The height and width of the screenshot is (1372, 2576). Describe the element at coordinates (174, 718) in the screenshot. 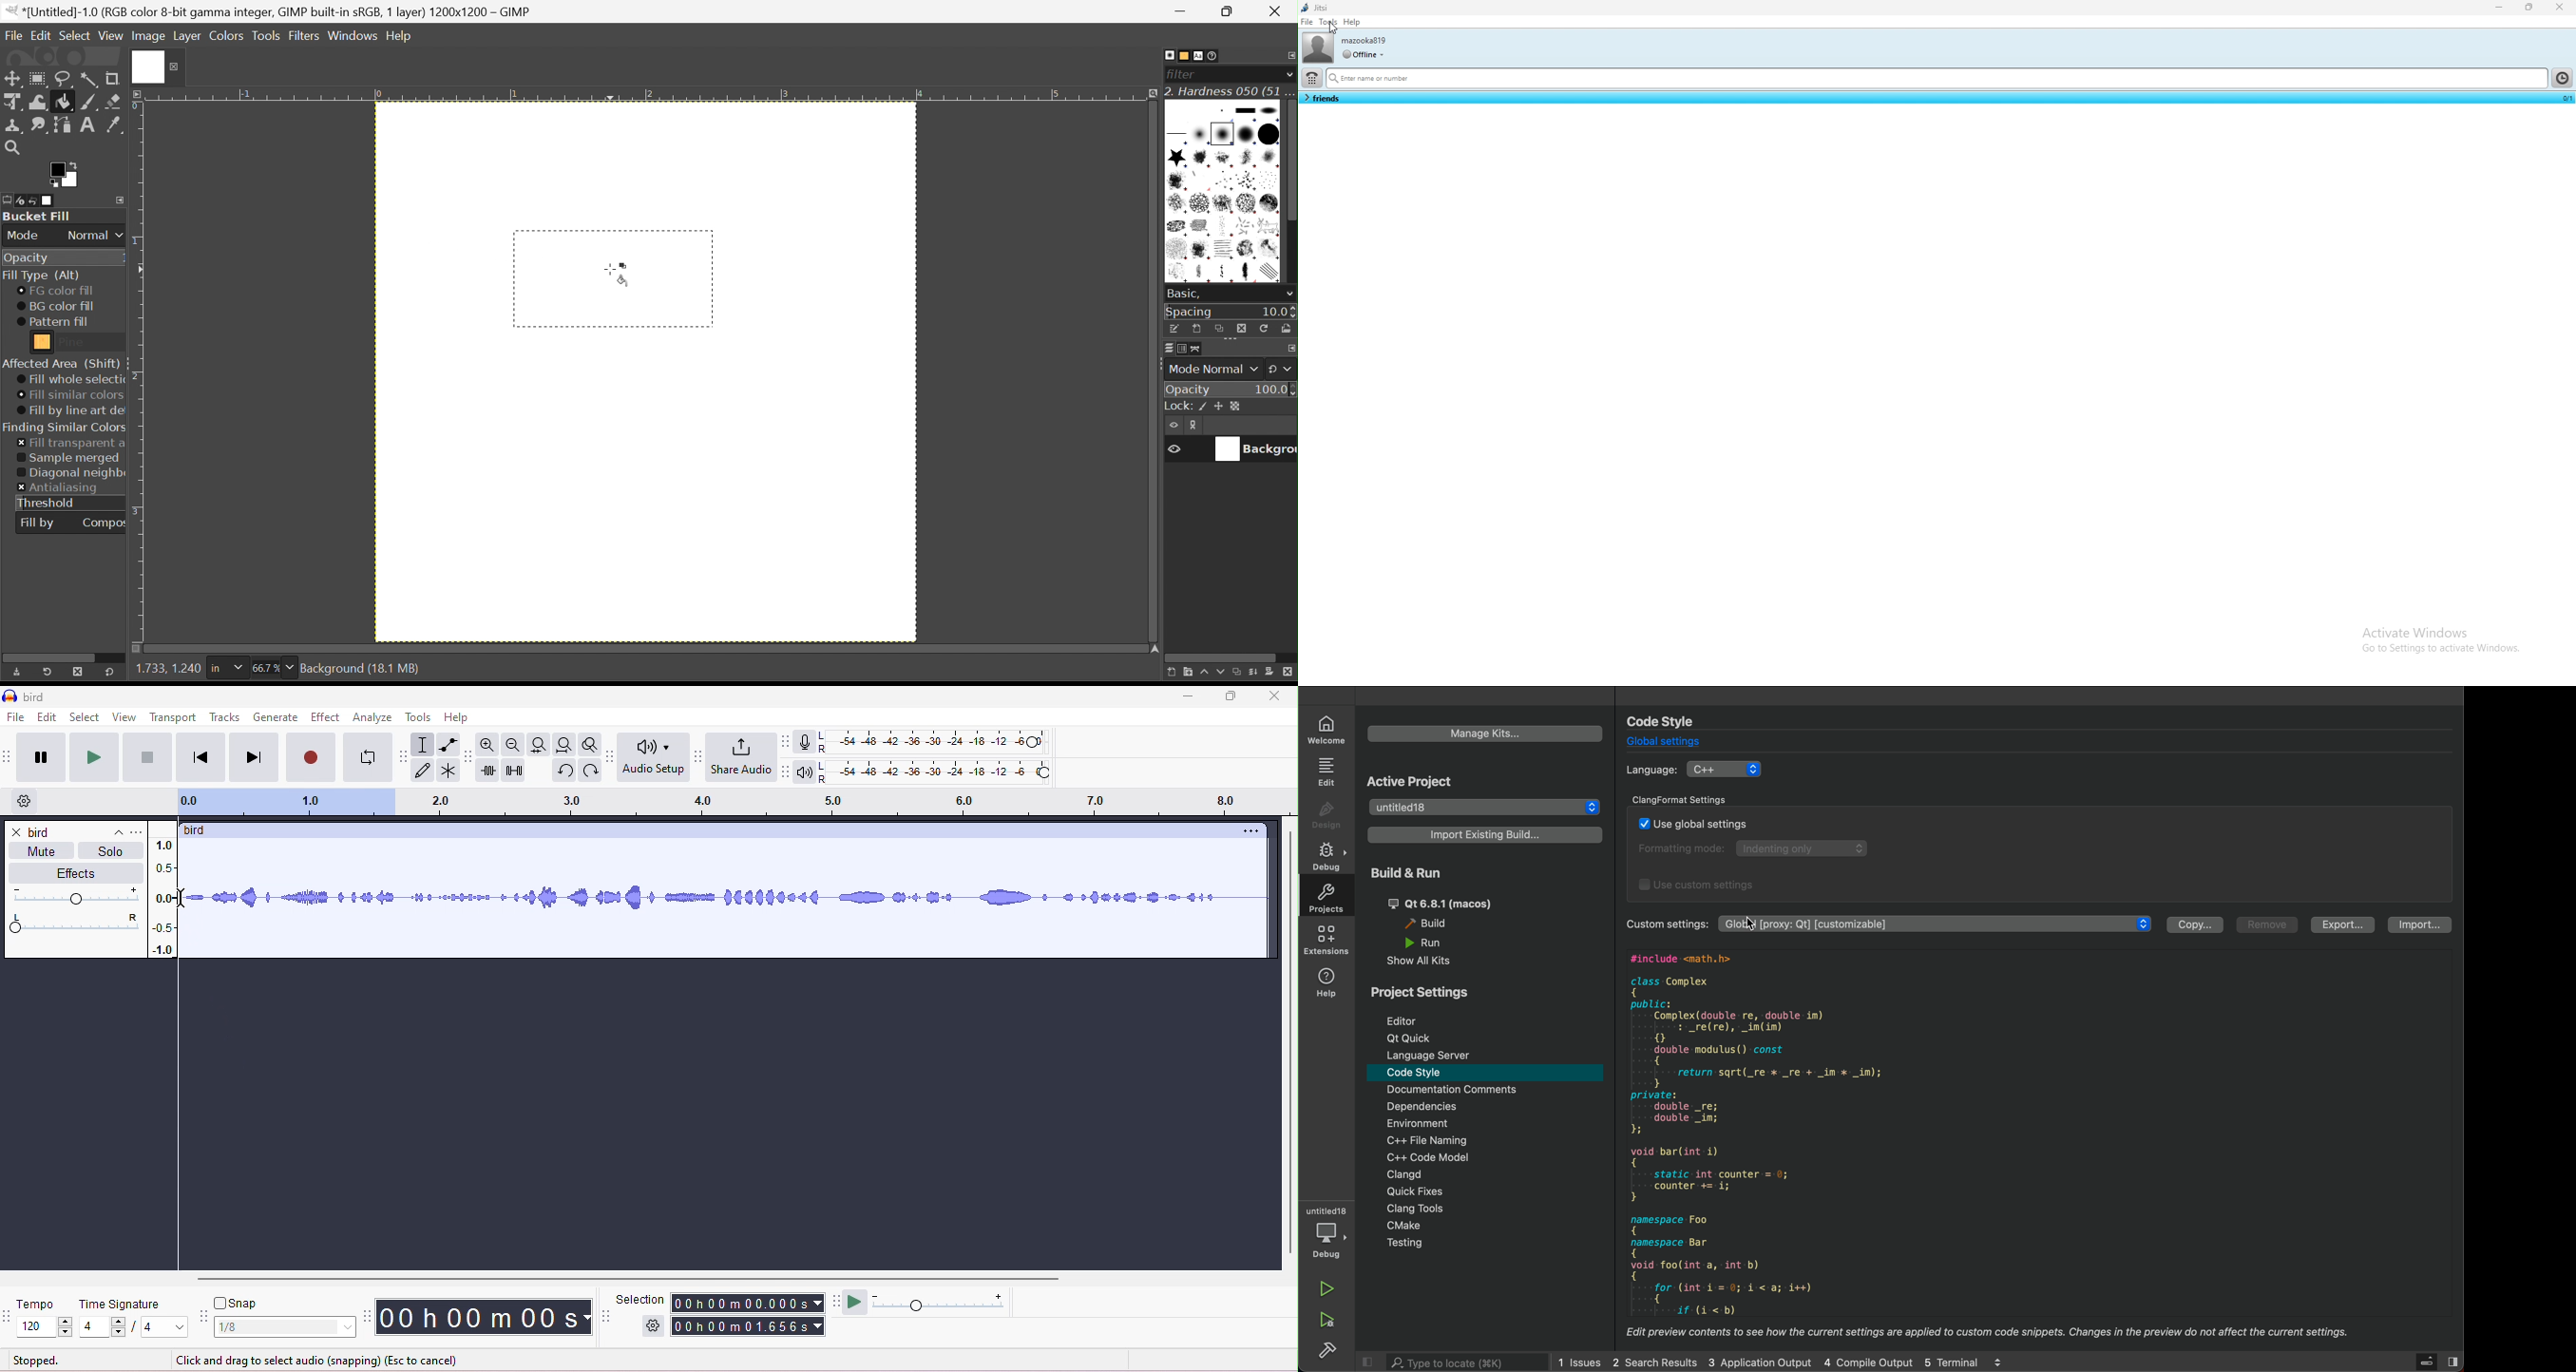

I see `transport` at that location.